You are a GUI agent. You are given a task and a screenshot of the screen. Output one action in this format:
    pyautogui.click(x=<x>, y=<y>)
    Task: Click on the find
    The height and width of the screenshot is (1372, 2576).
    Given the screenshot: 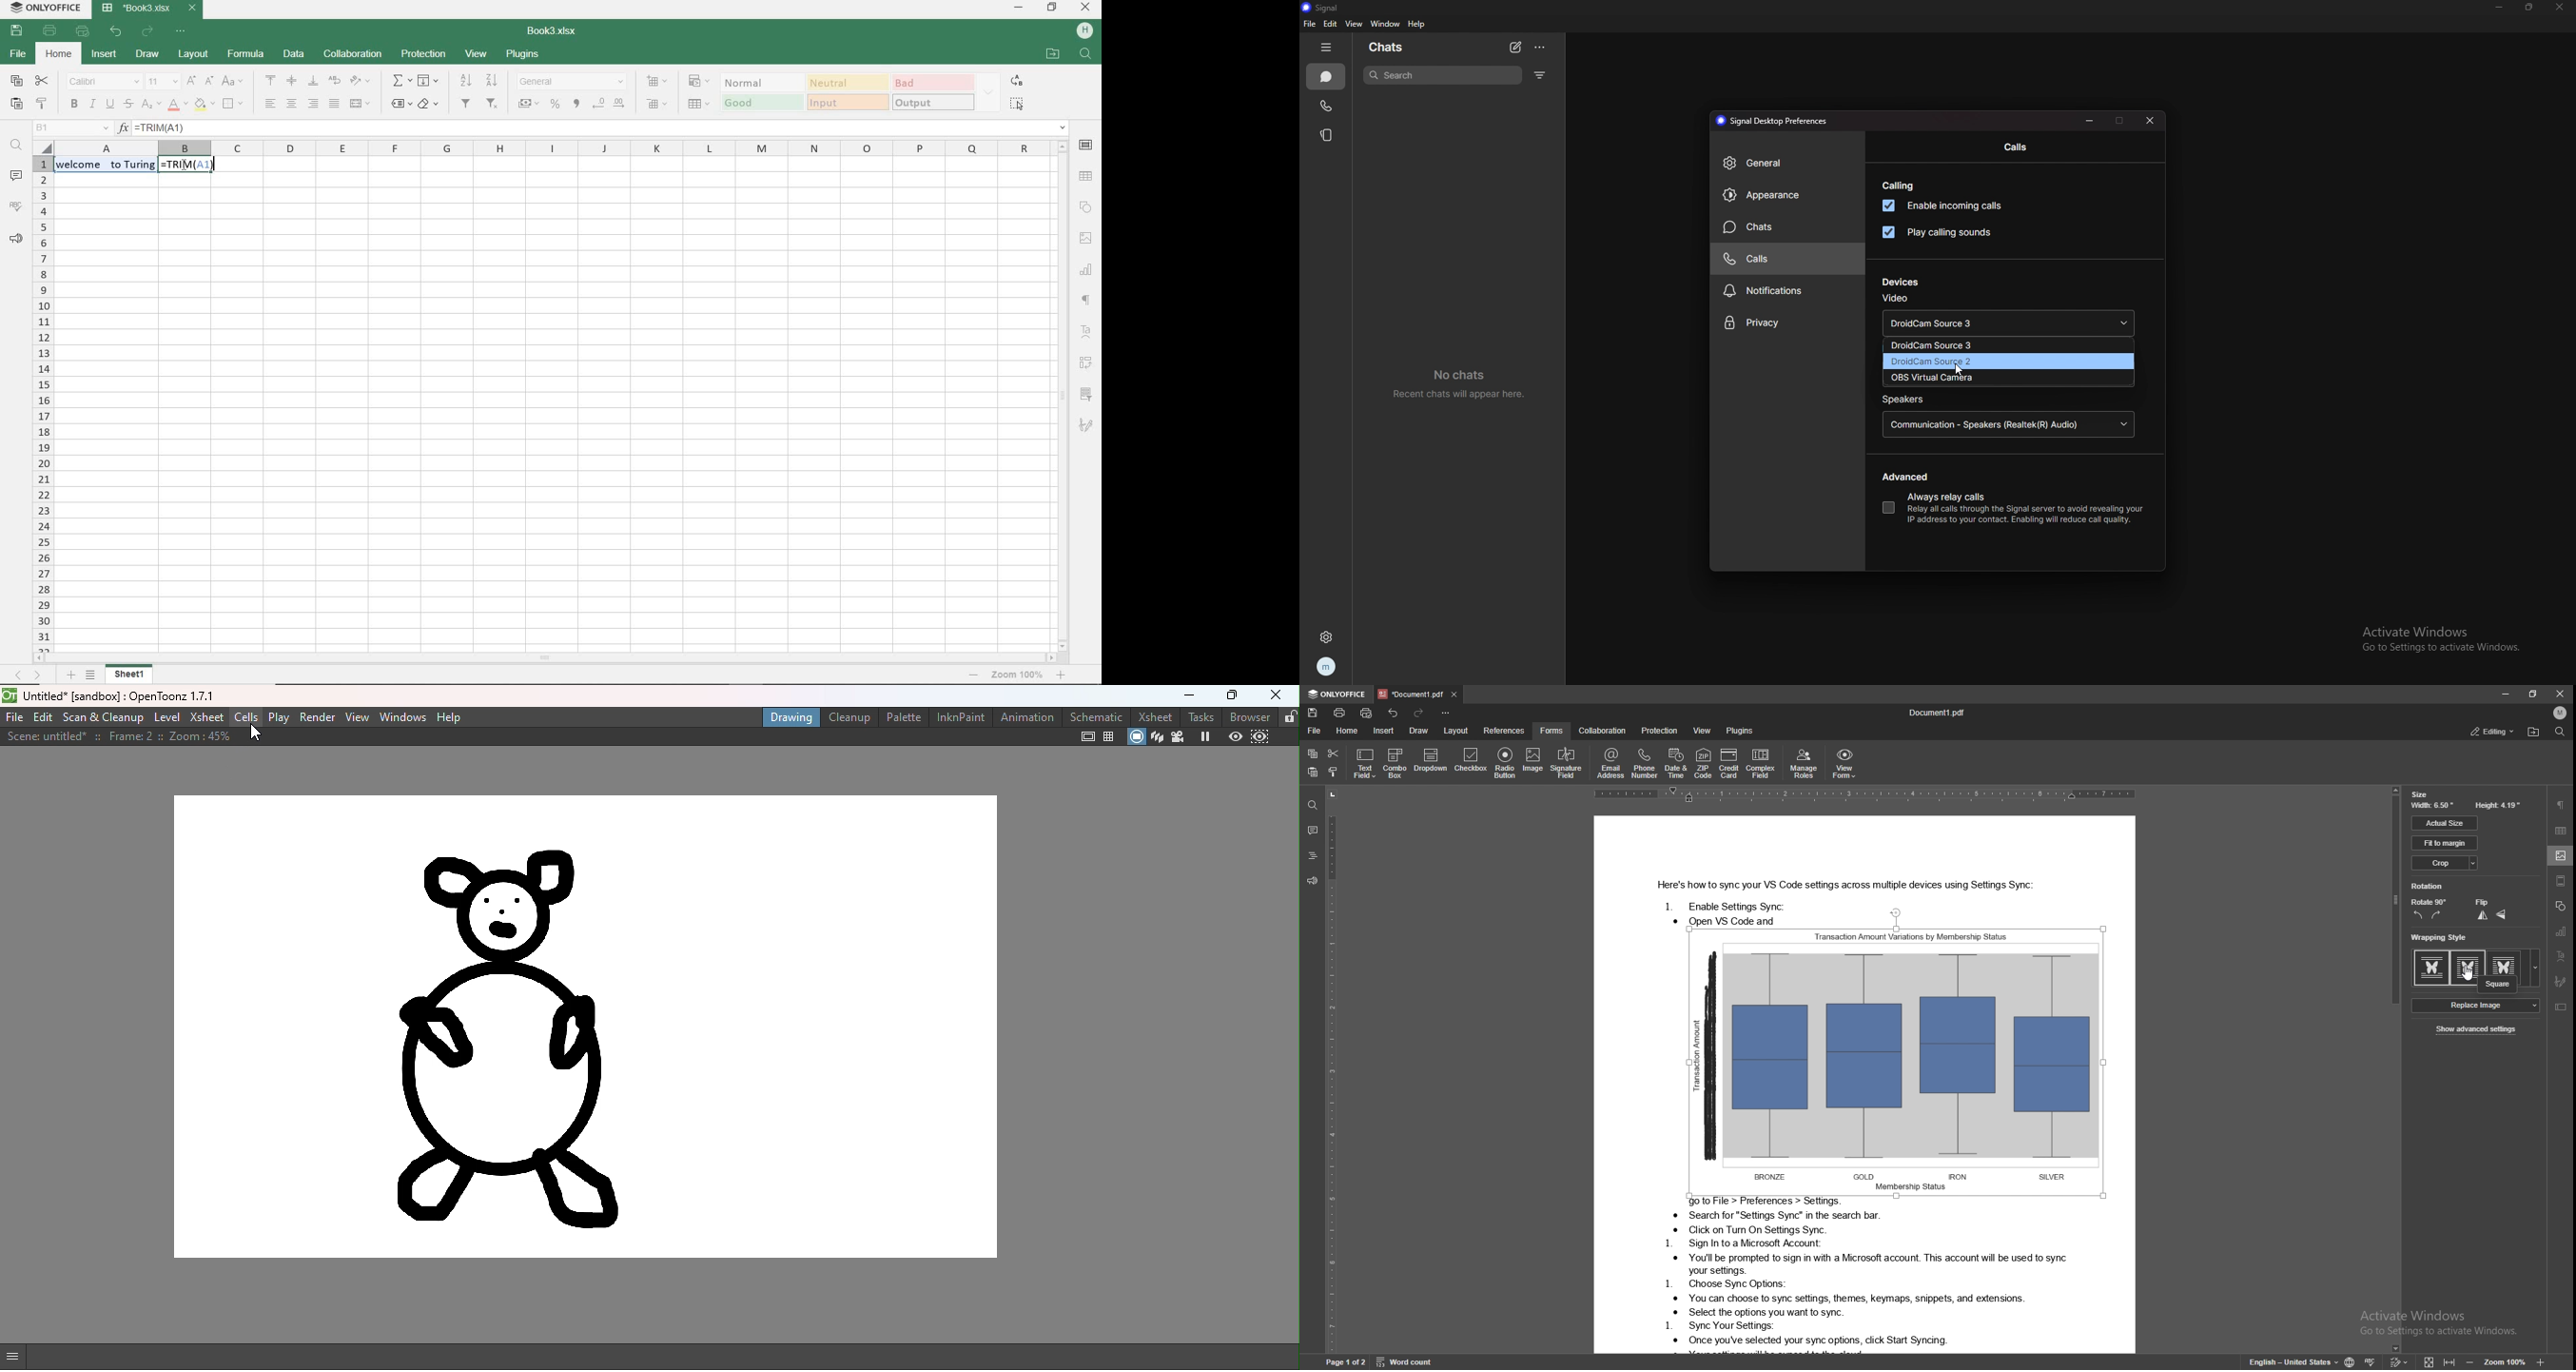 What is the action you would take?
    pyautogui.click(x=2561, y=731)
    